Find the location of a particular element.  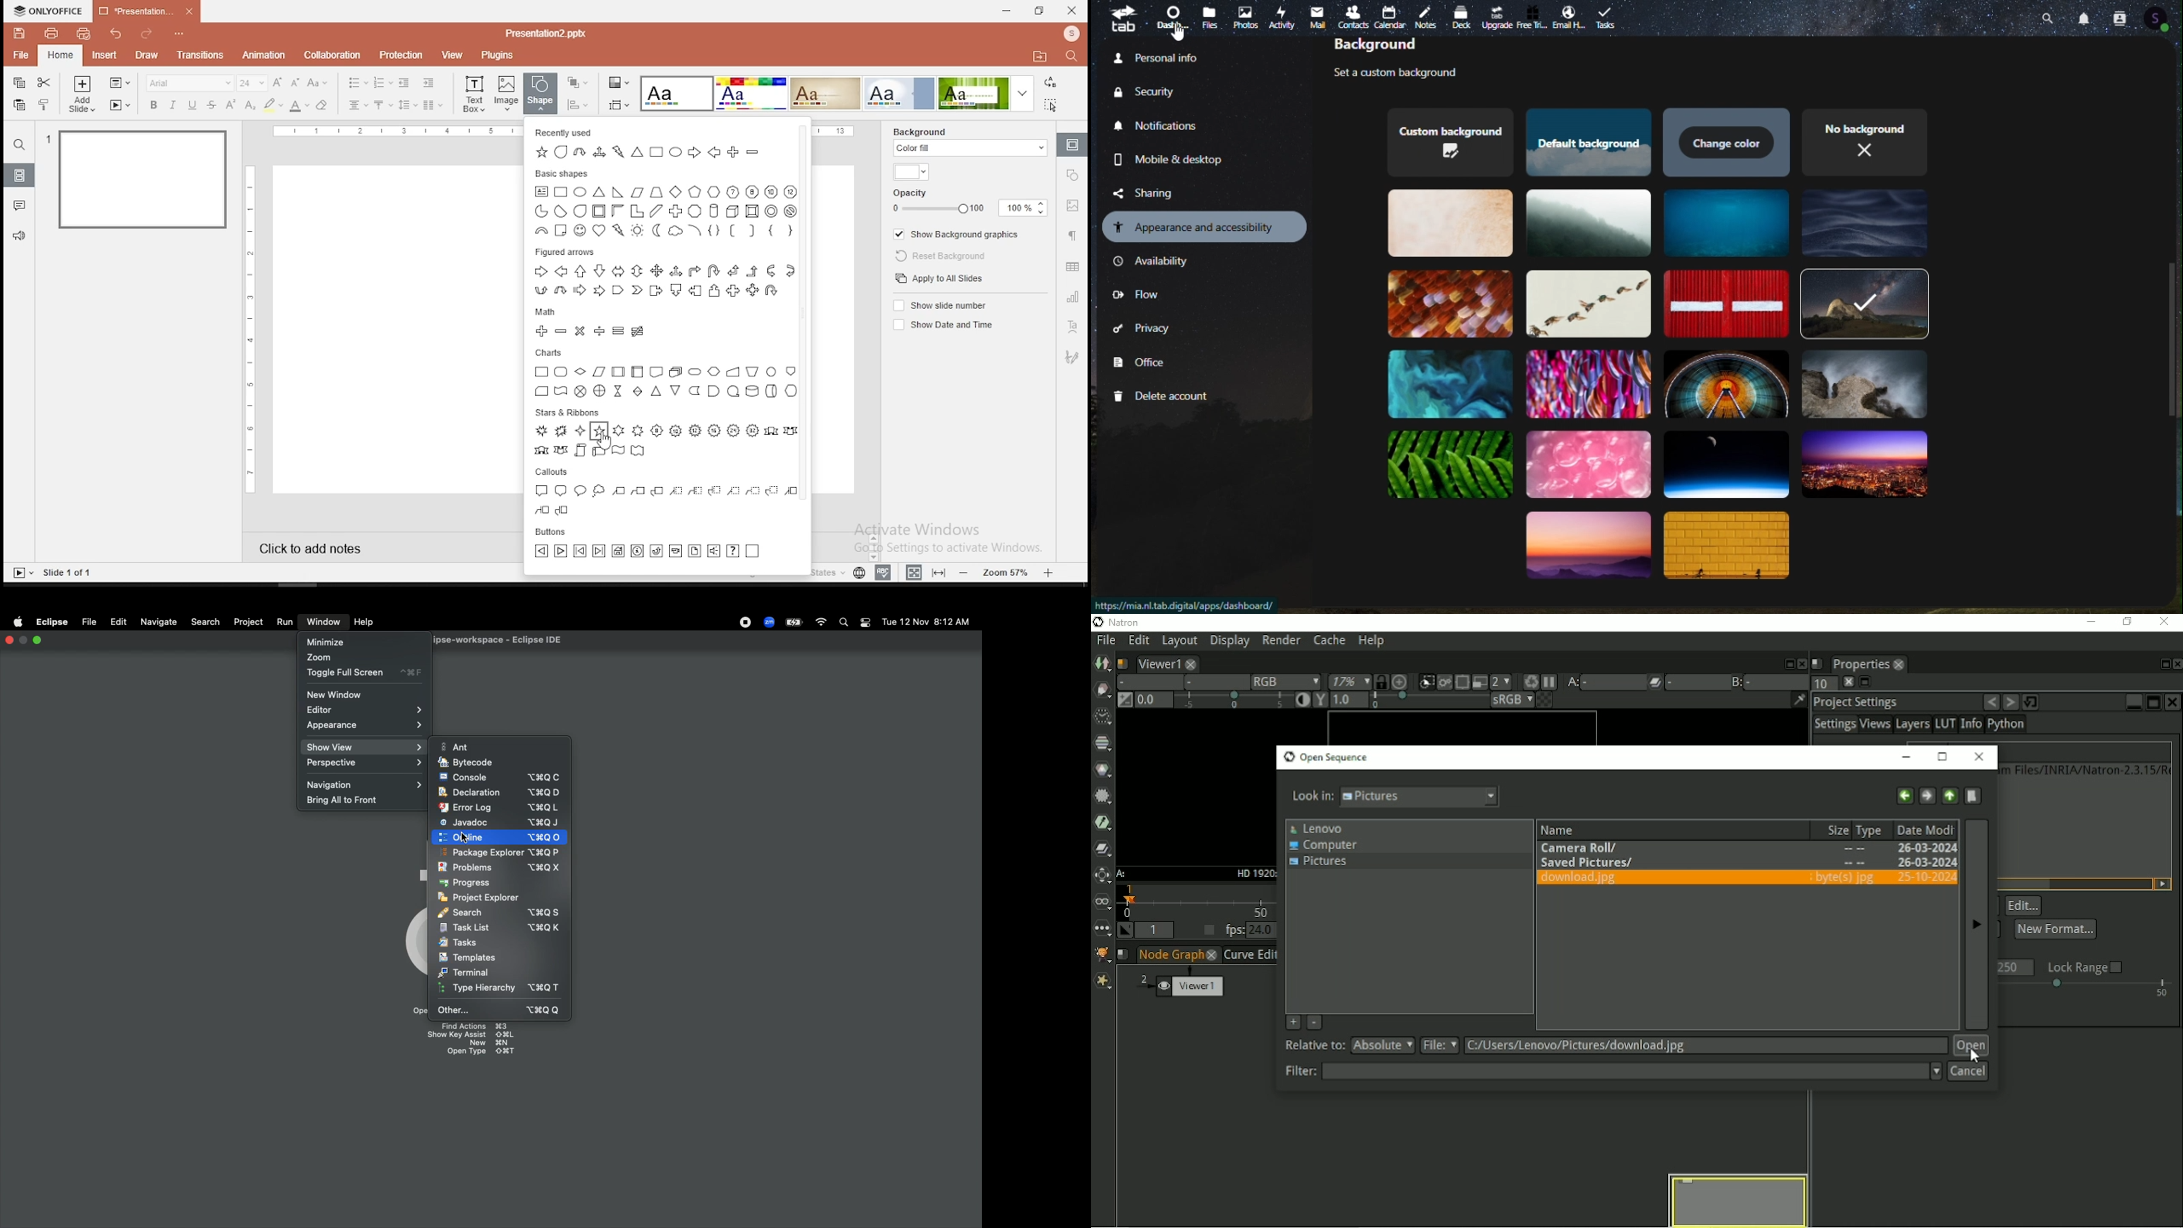

show date and time is located at coordinates (941, 325).